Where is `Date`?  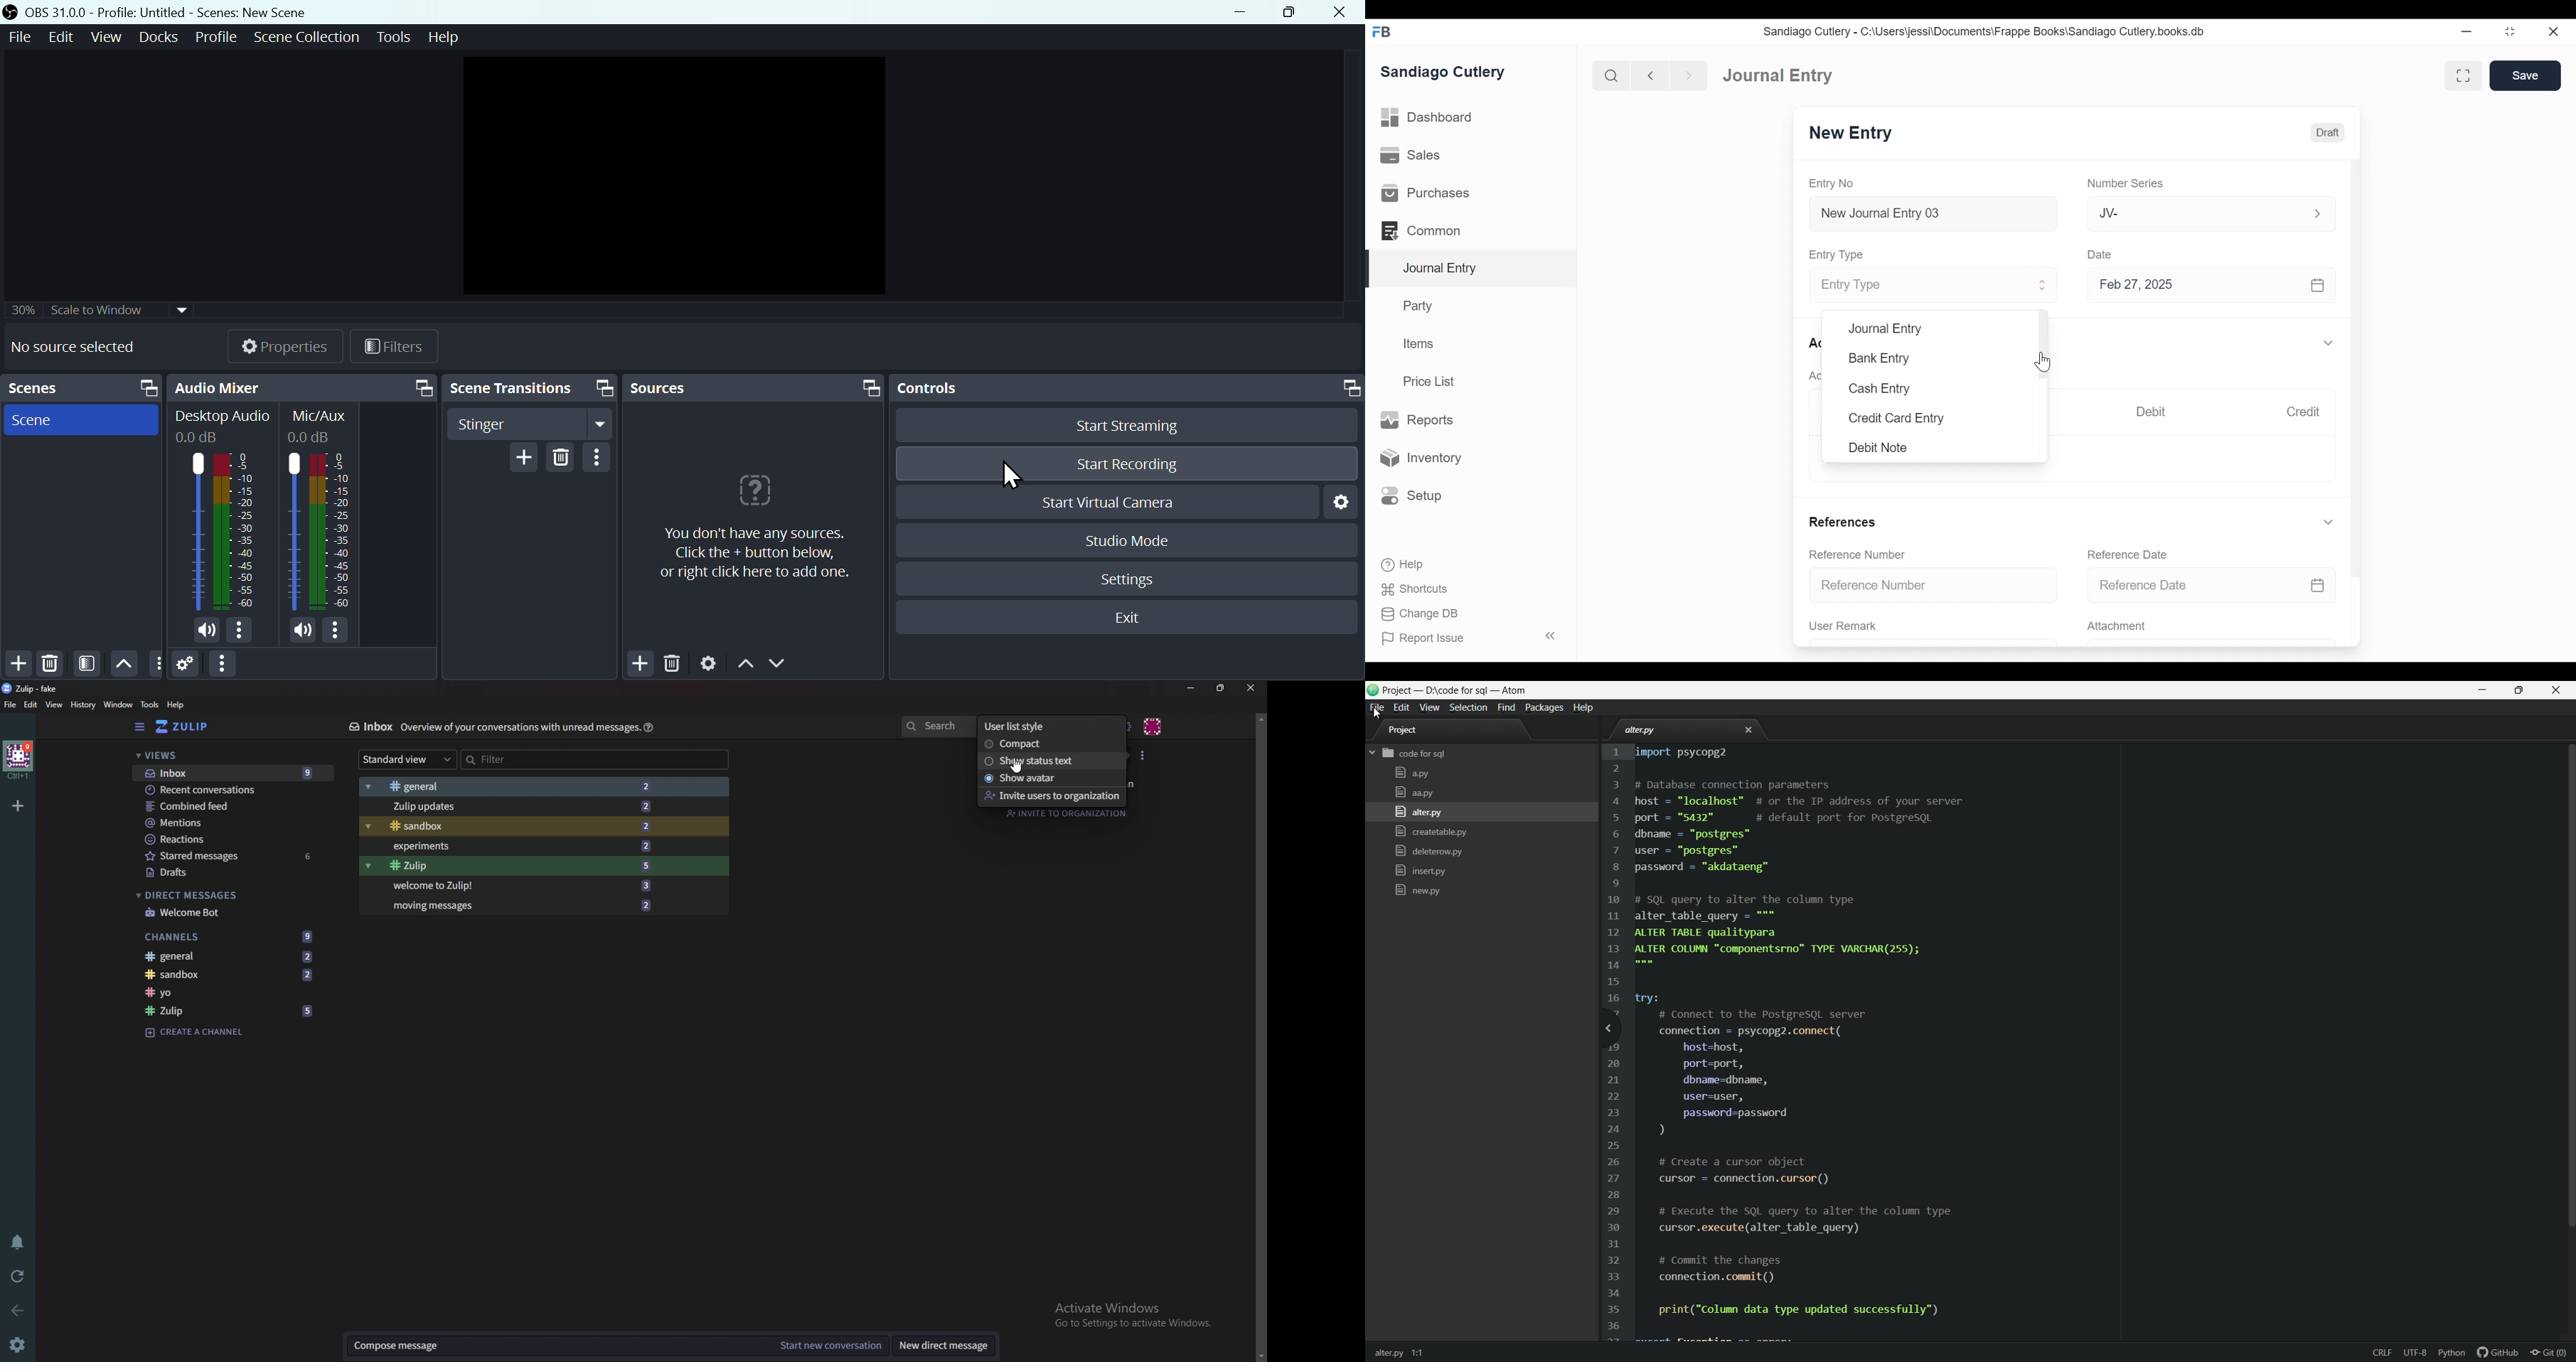 Date is located at coordinates (2102, 254).